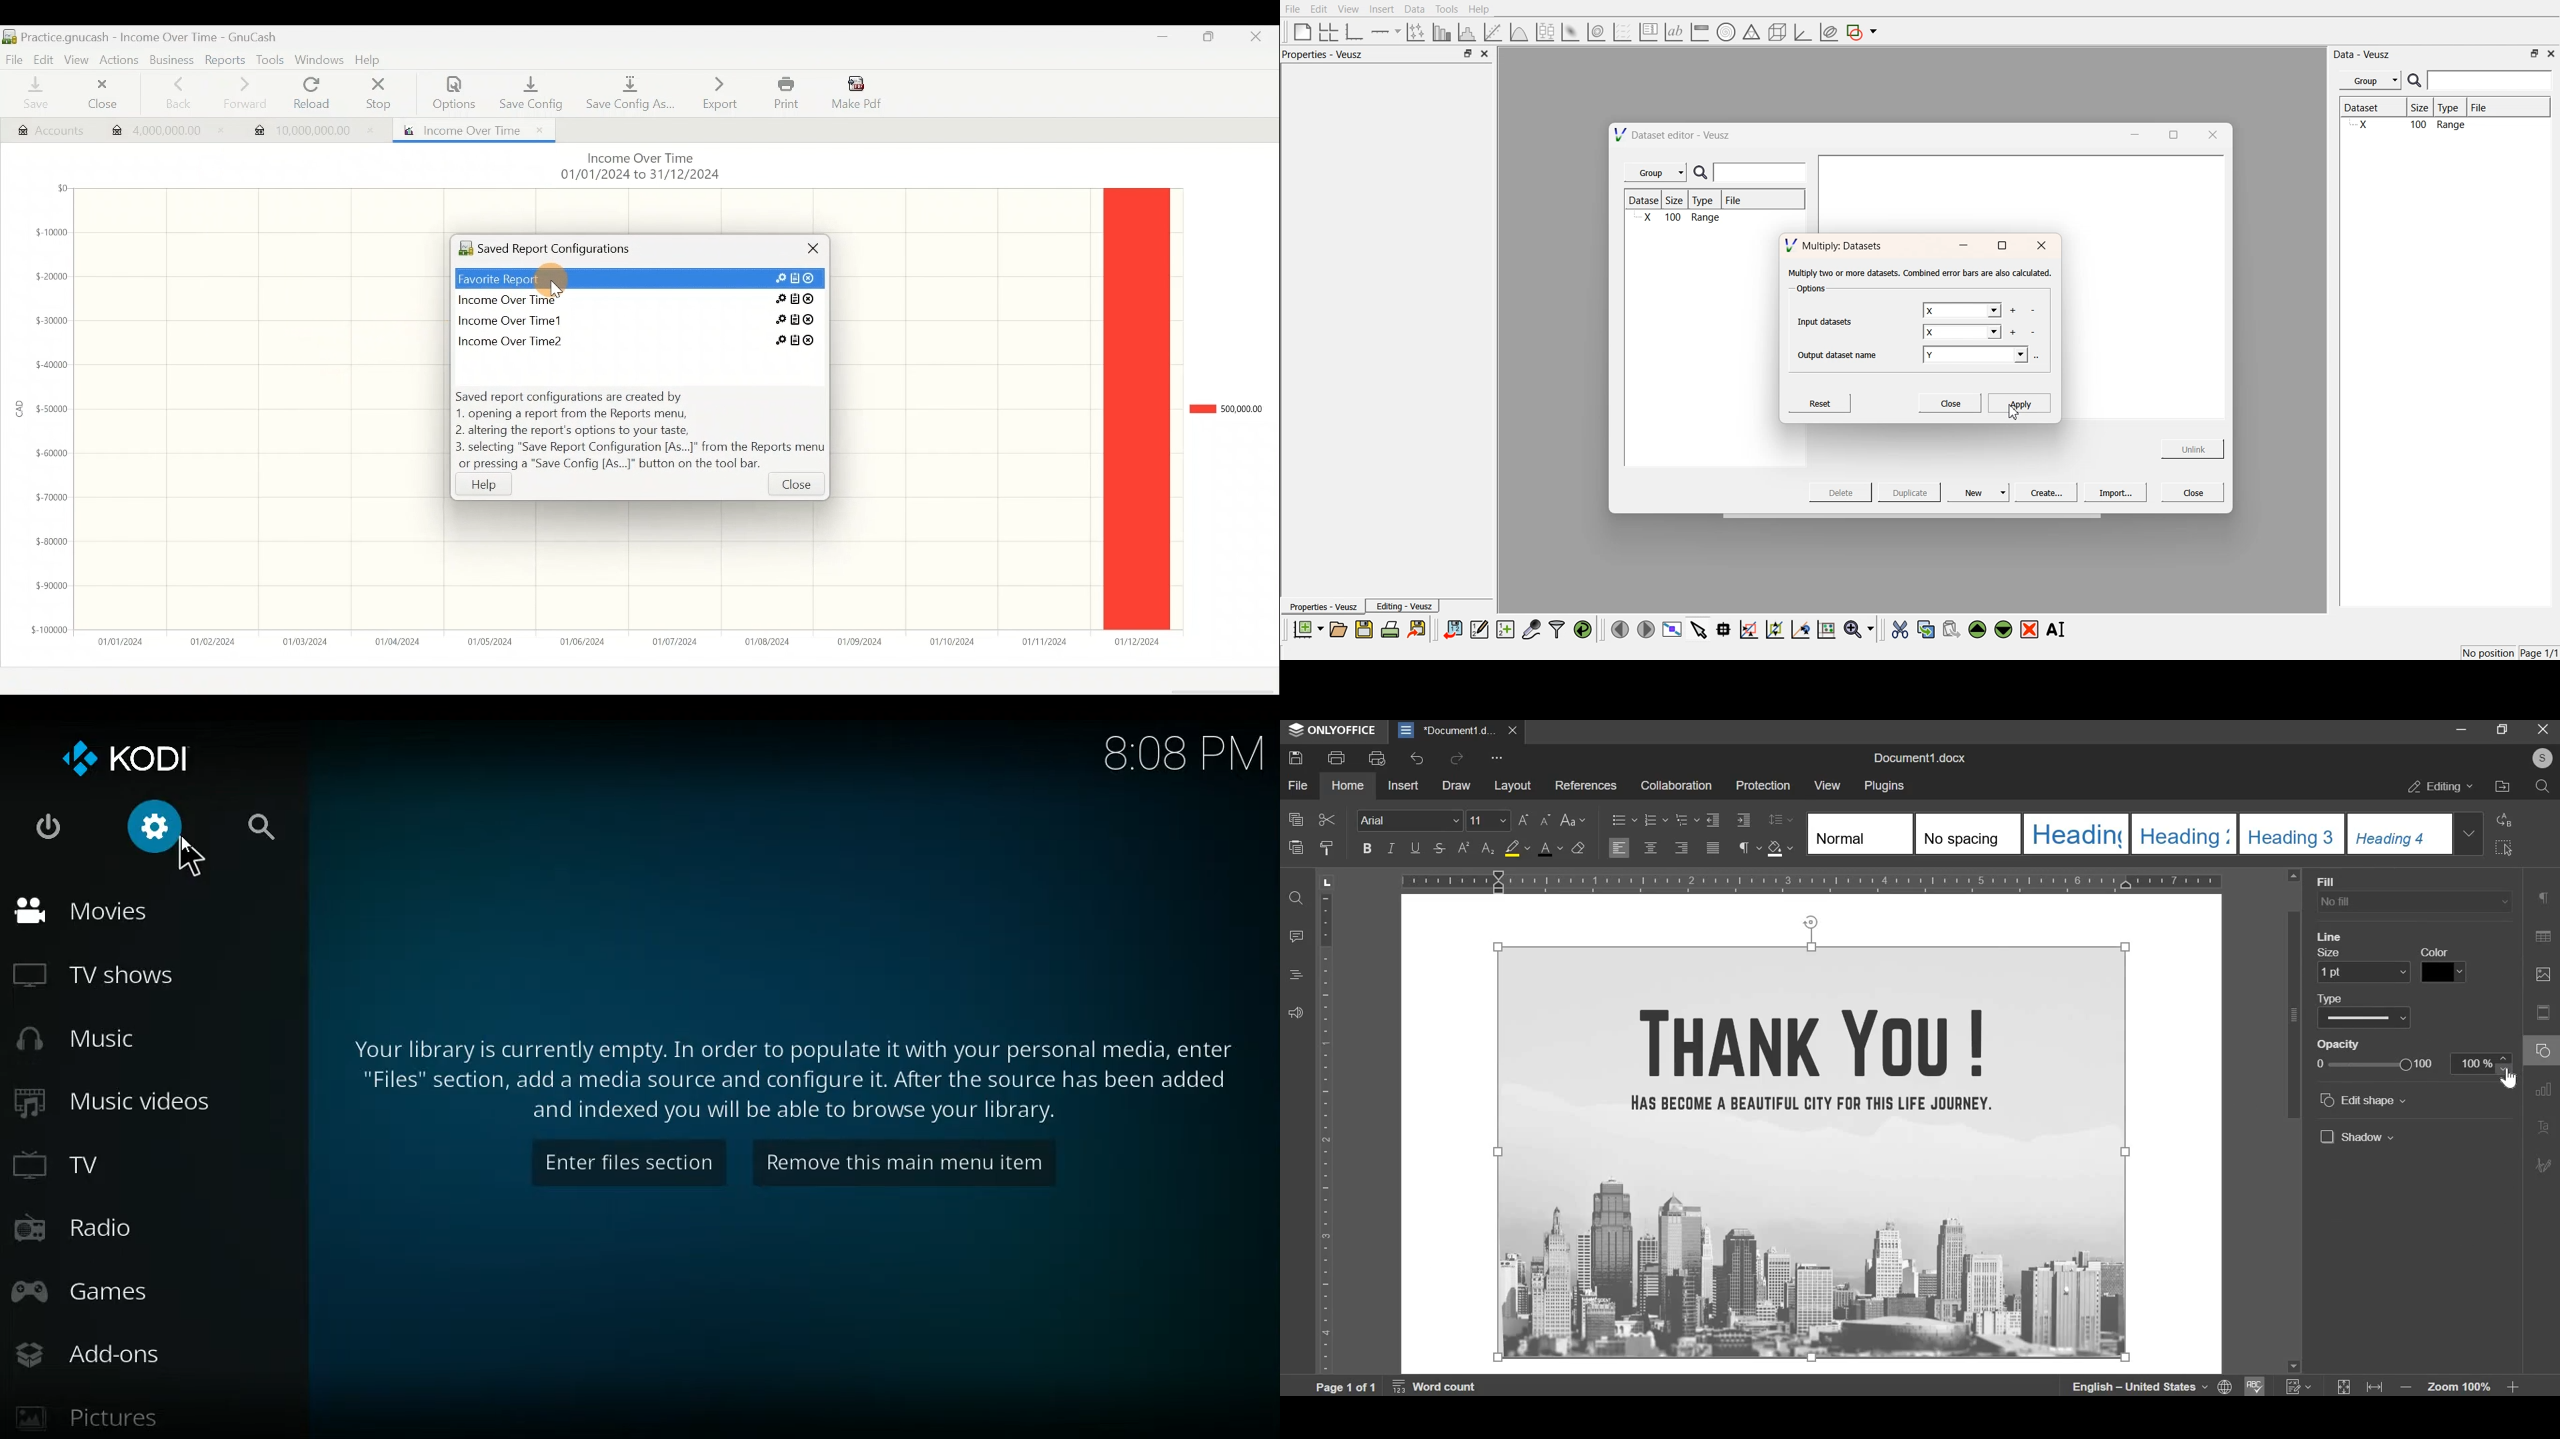  I want to click on remove this main menu item, so click(901, 1165).